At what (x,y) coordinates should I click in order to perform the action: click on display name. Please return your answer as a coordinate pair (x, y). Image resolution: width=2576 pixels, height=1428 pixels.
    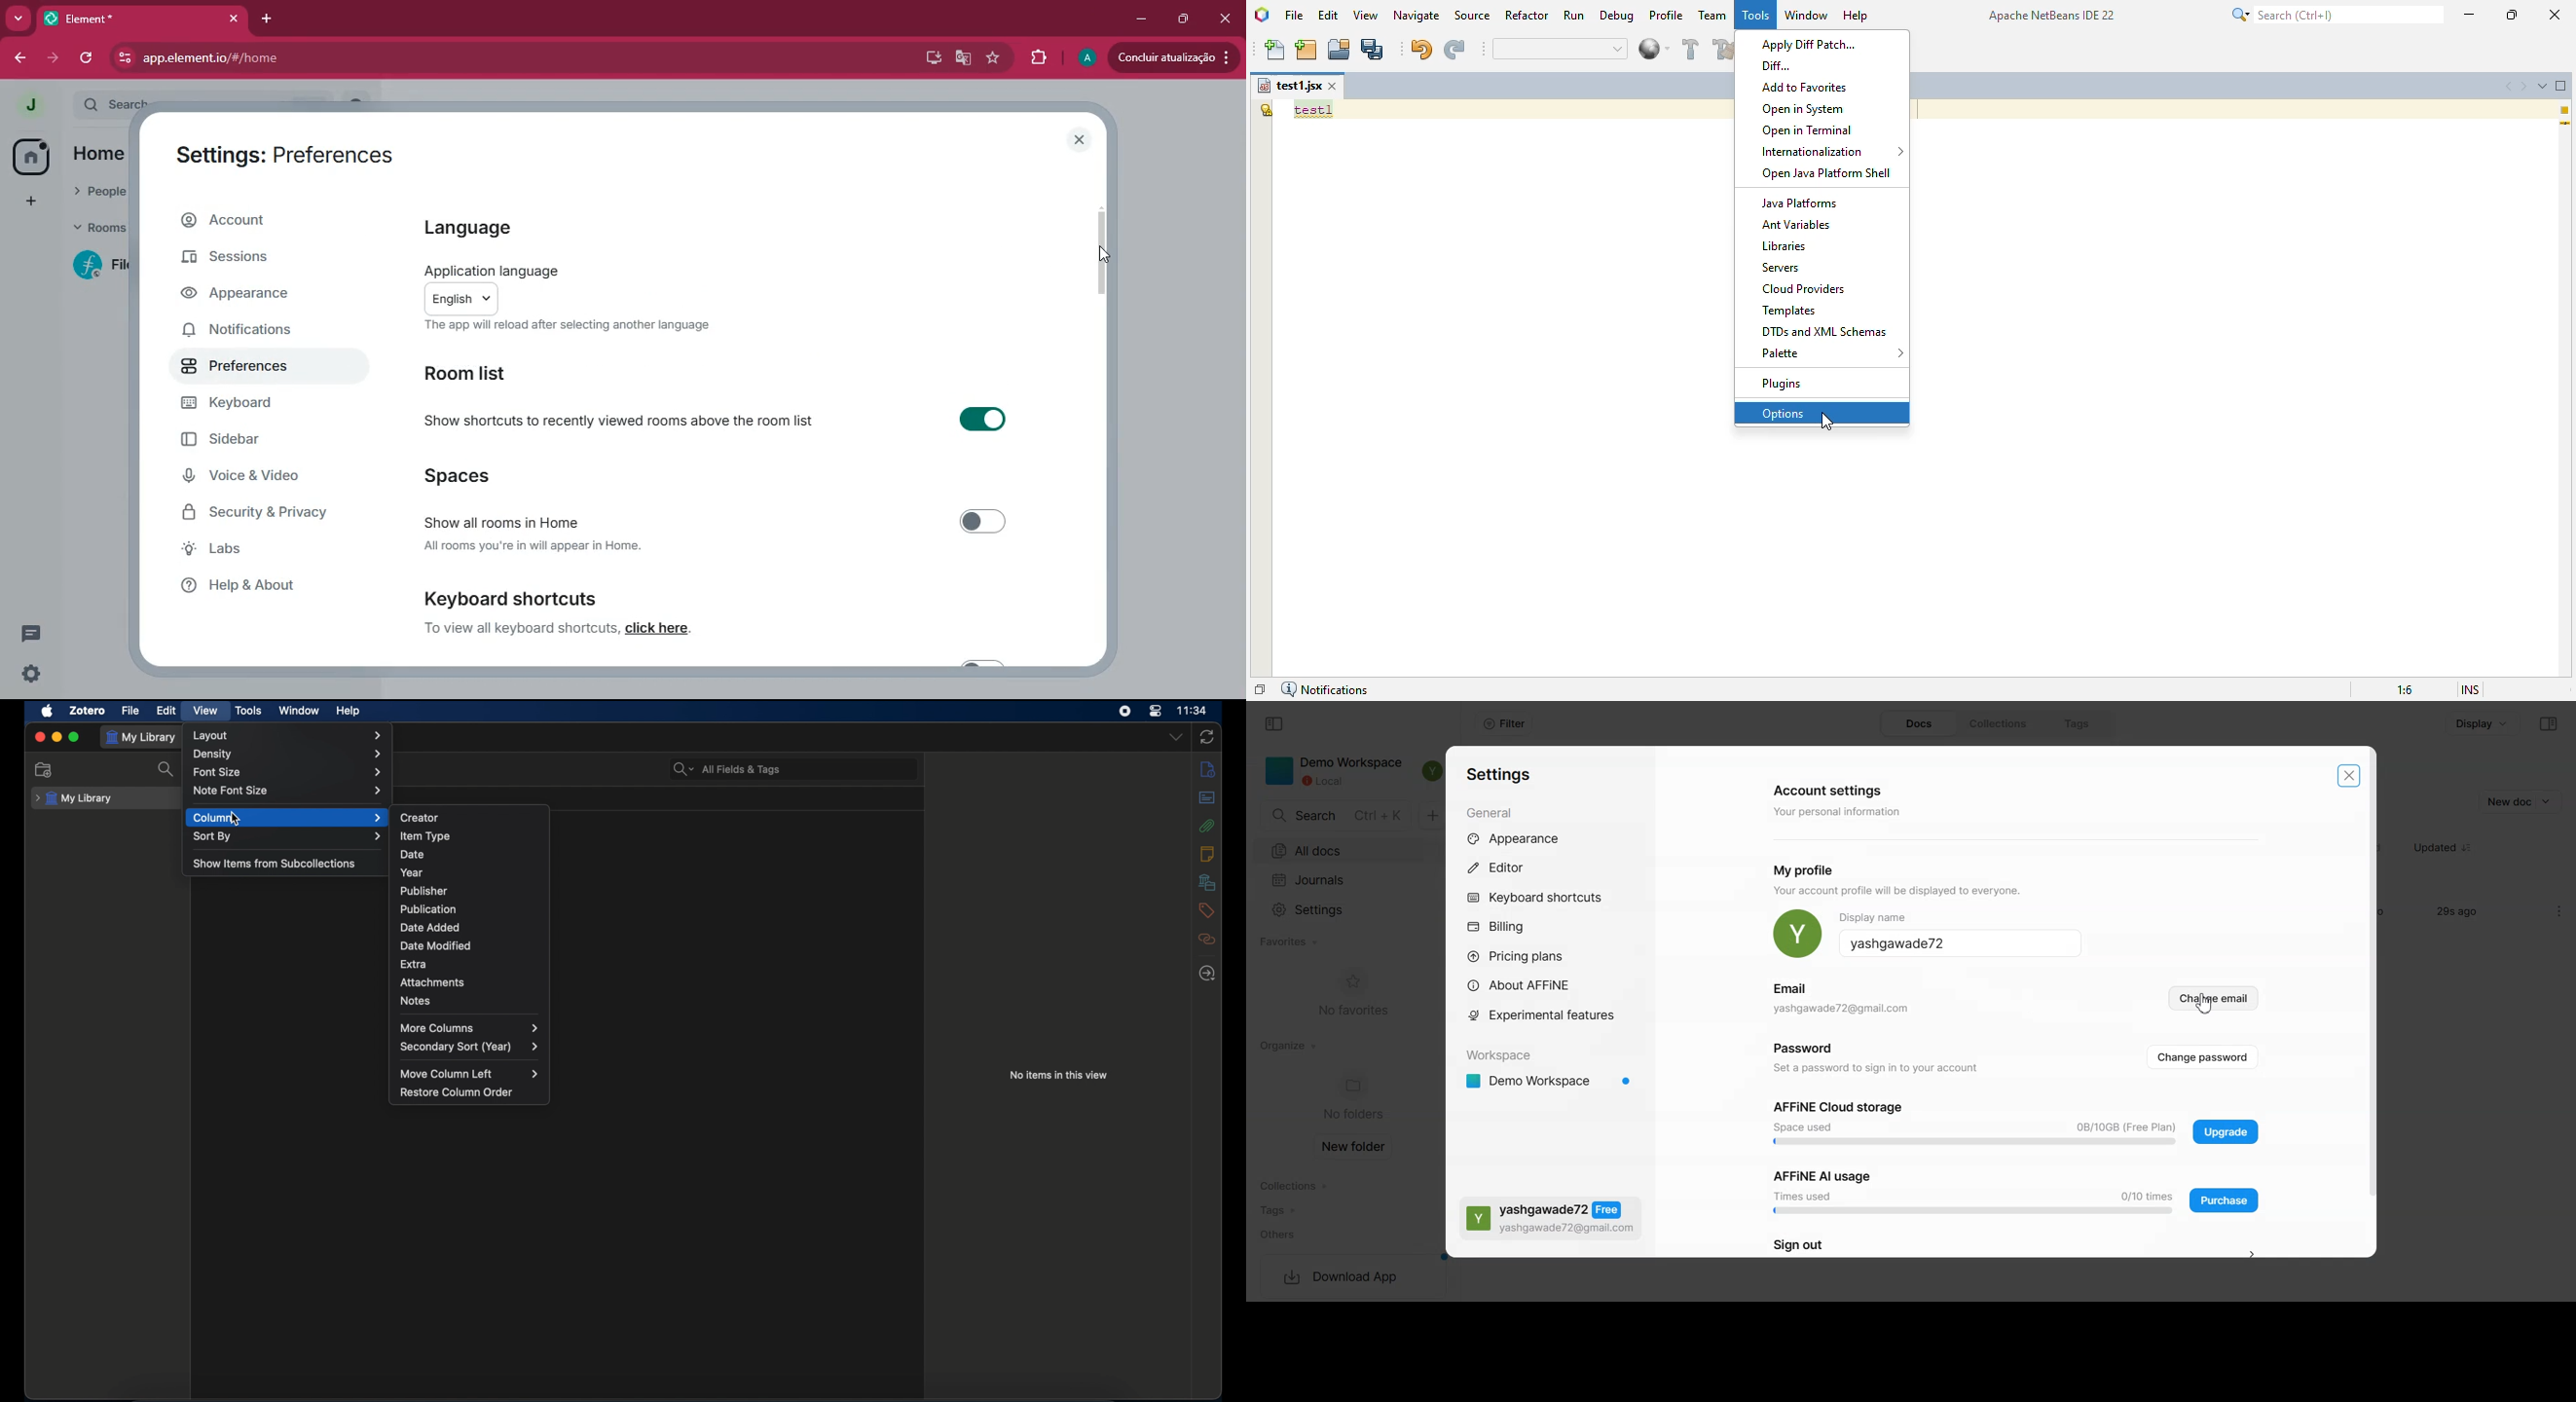
    Looking at the image, I should click on (1876, 918).